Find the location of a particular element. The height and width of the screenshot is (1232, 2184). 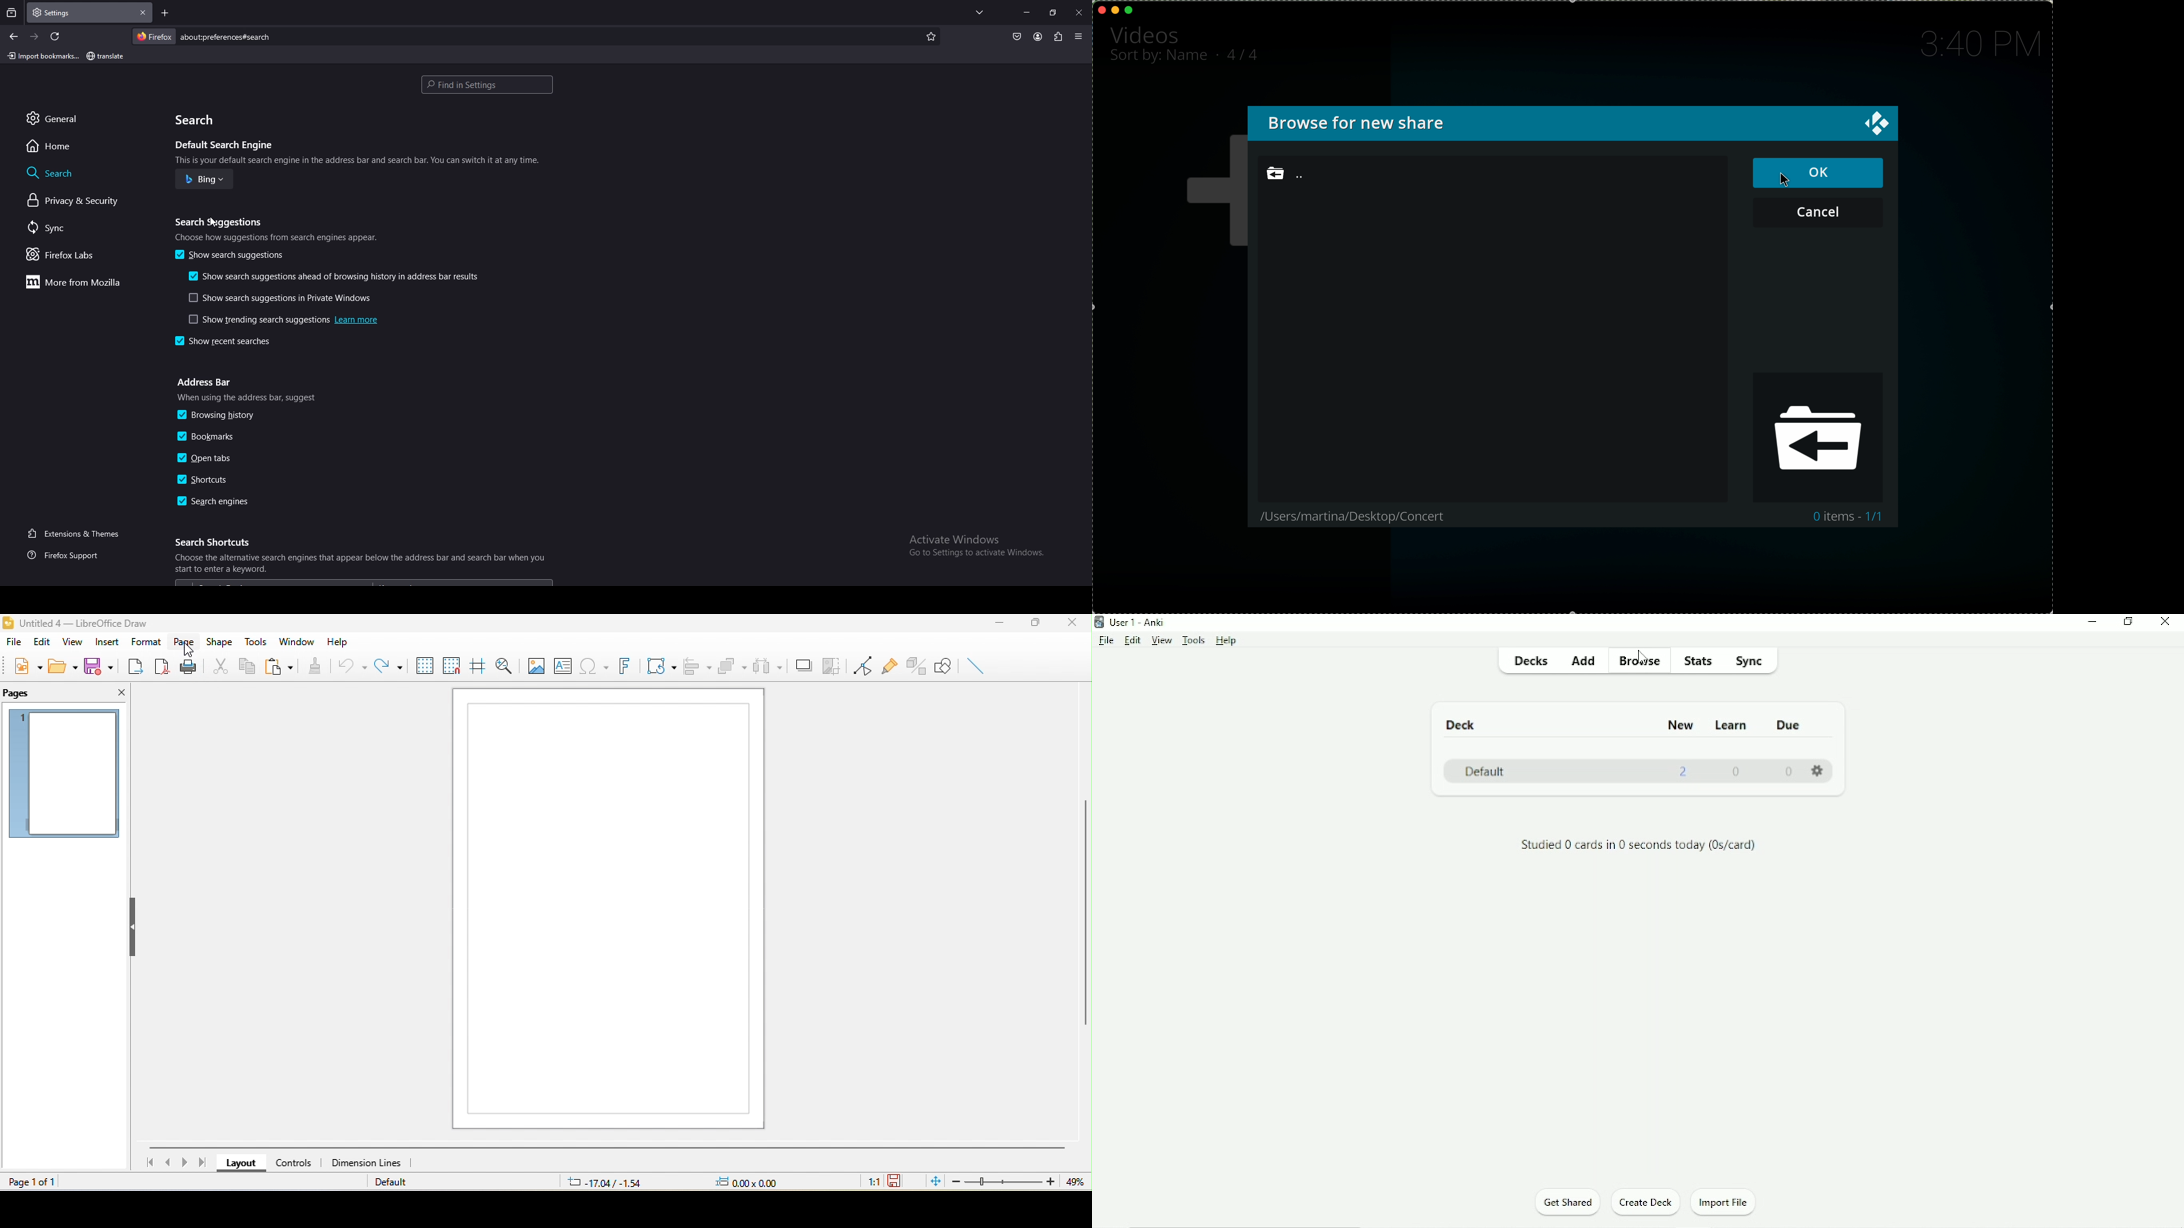

Minimize is located at coordinates (2093, 623).